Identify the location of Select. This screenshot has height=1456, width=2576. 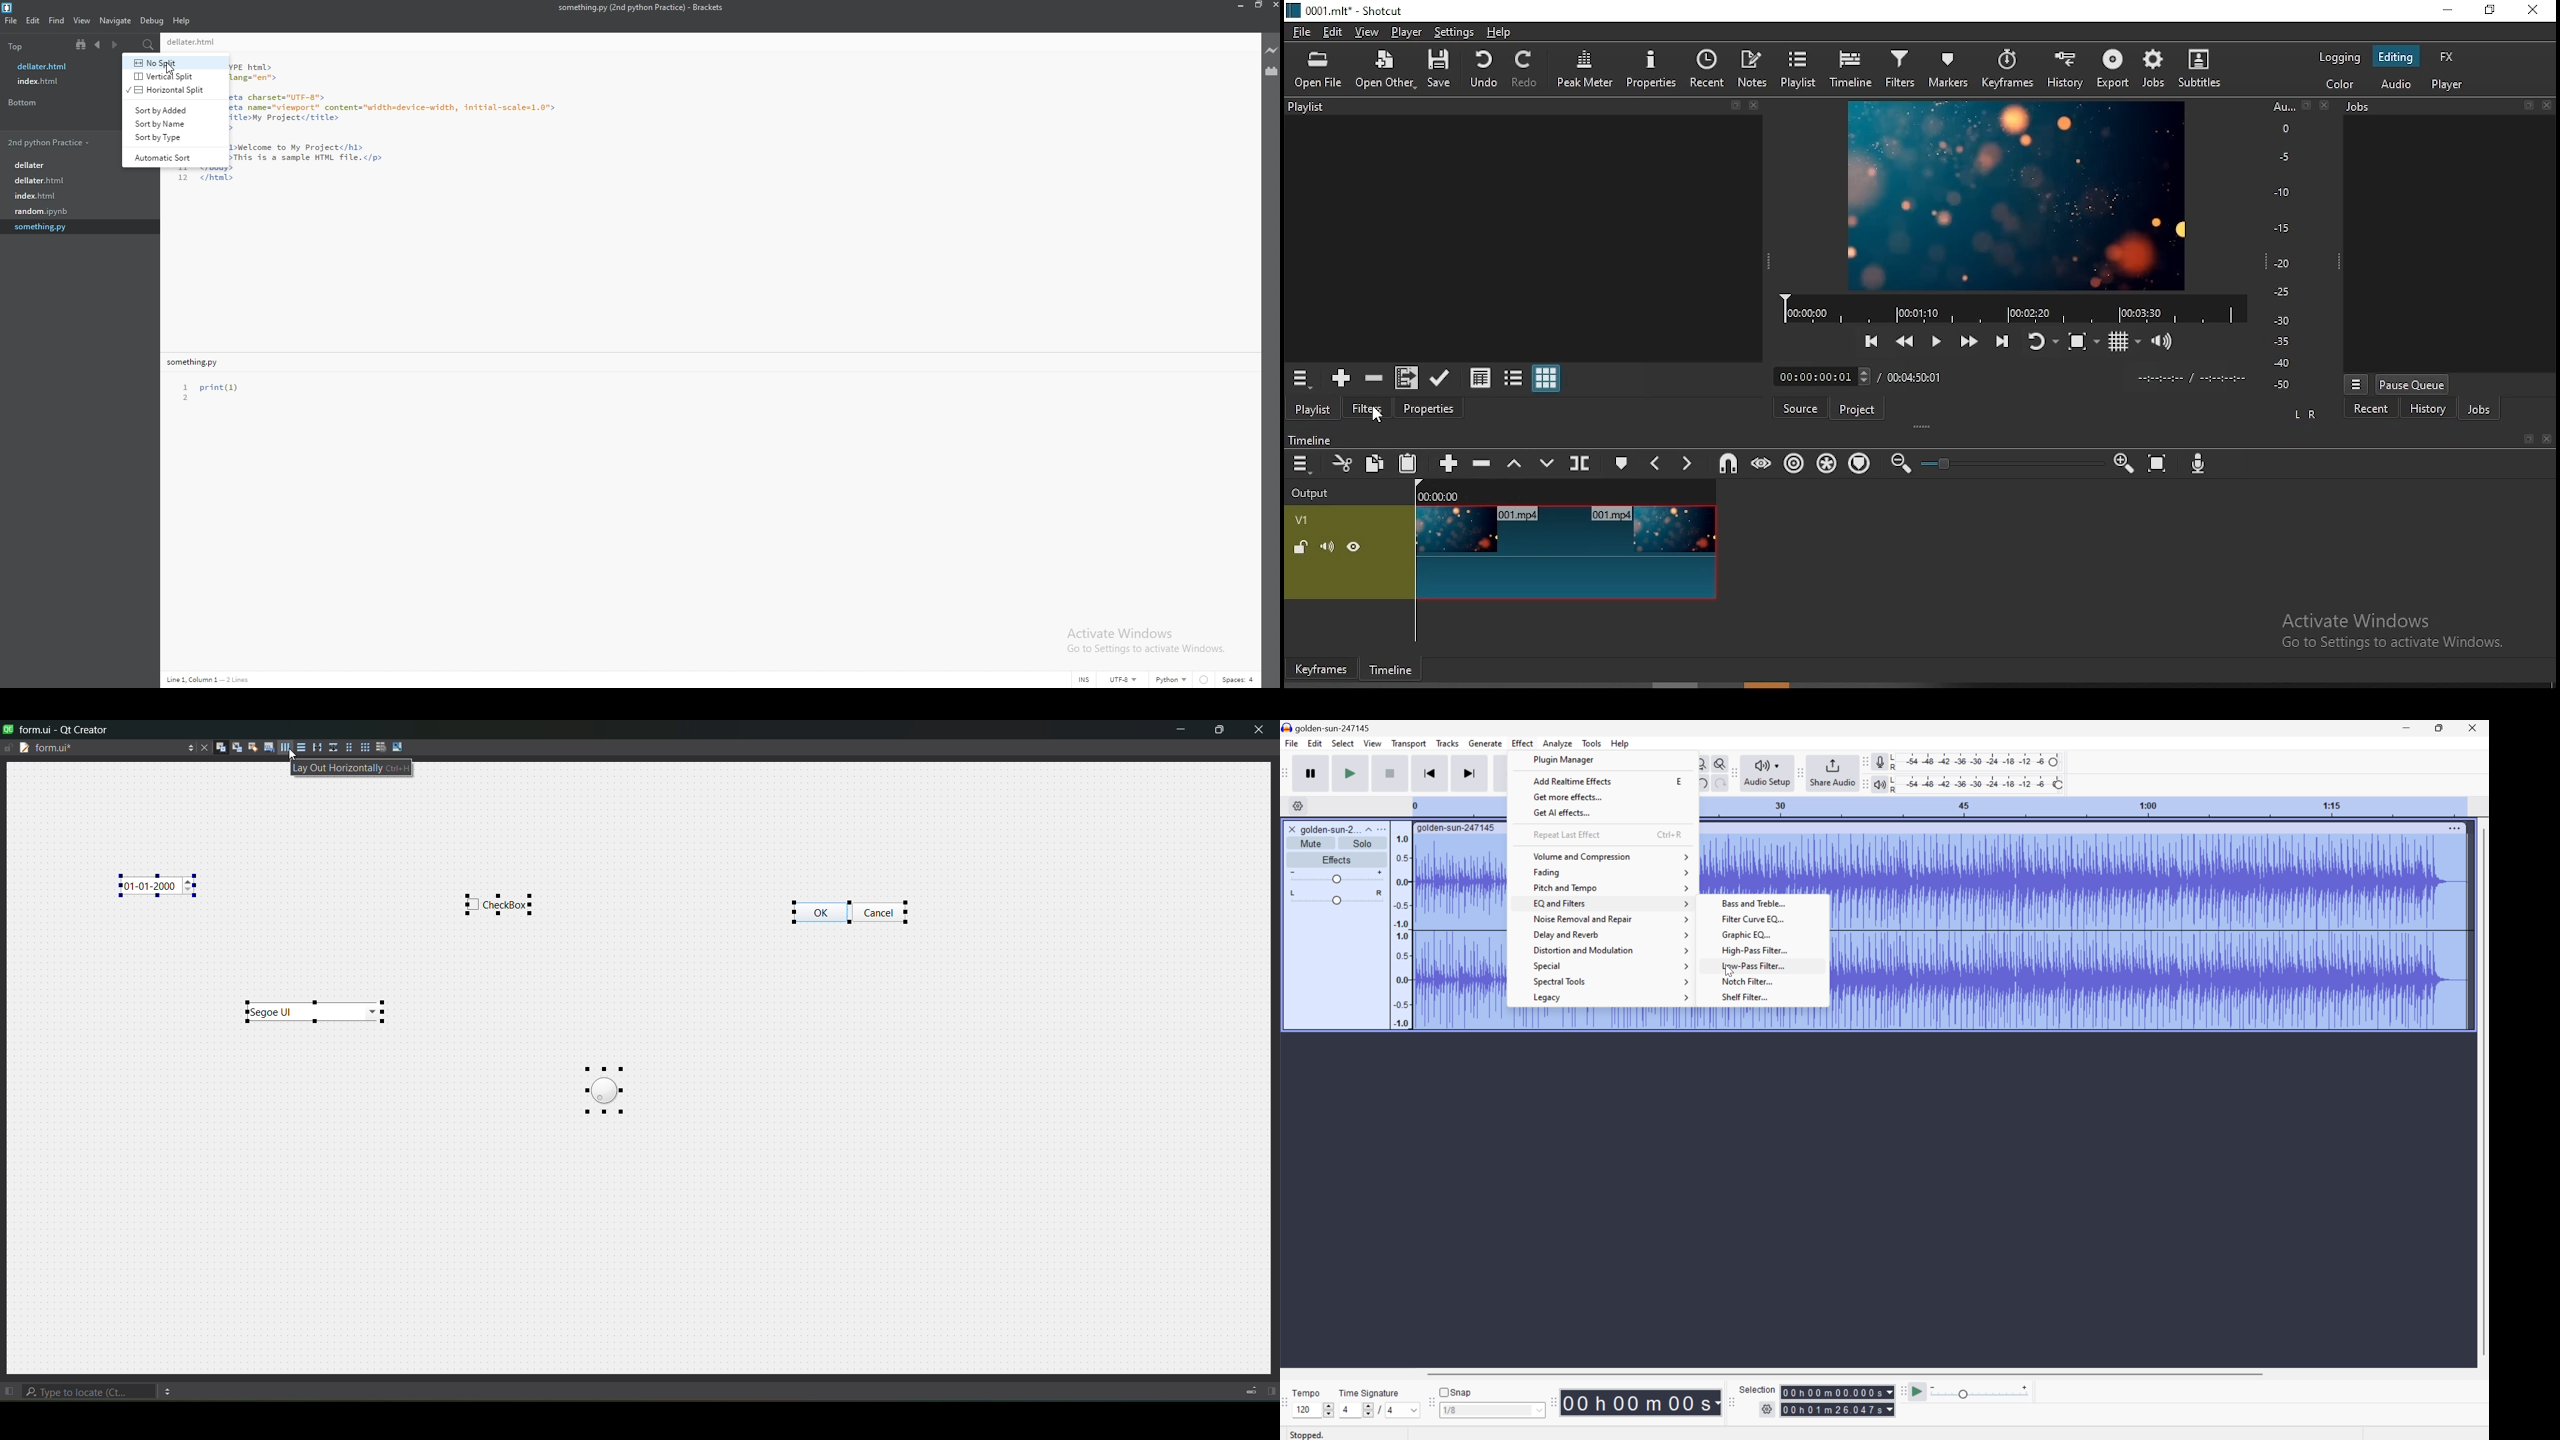
(1342, 743).